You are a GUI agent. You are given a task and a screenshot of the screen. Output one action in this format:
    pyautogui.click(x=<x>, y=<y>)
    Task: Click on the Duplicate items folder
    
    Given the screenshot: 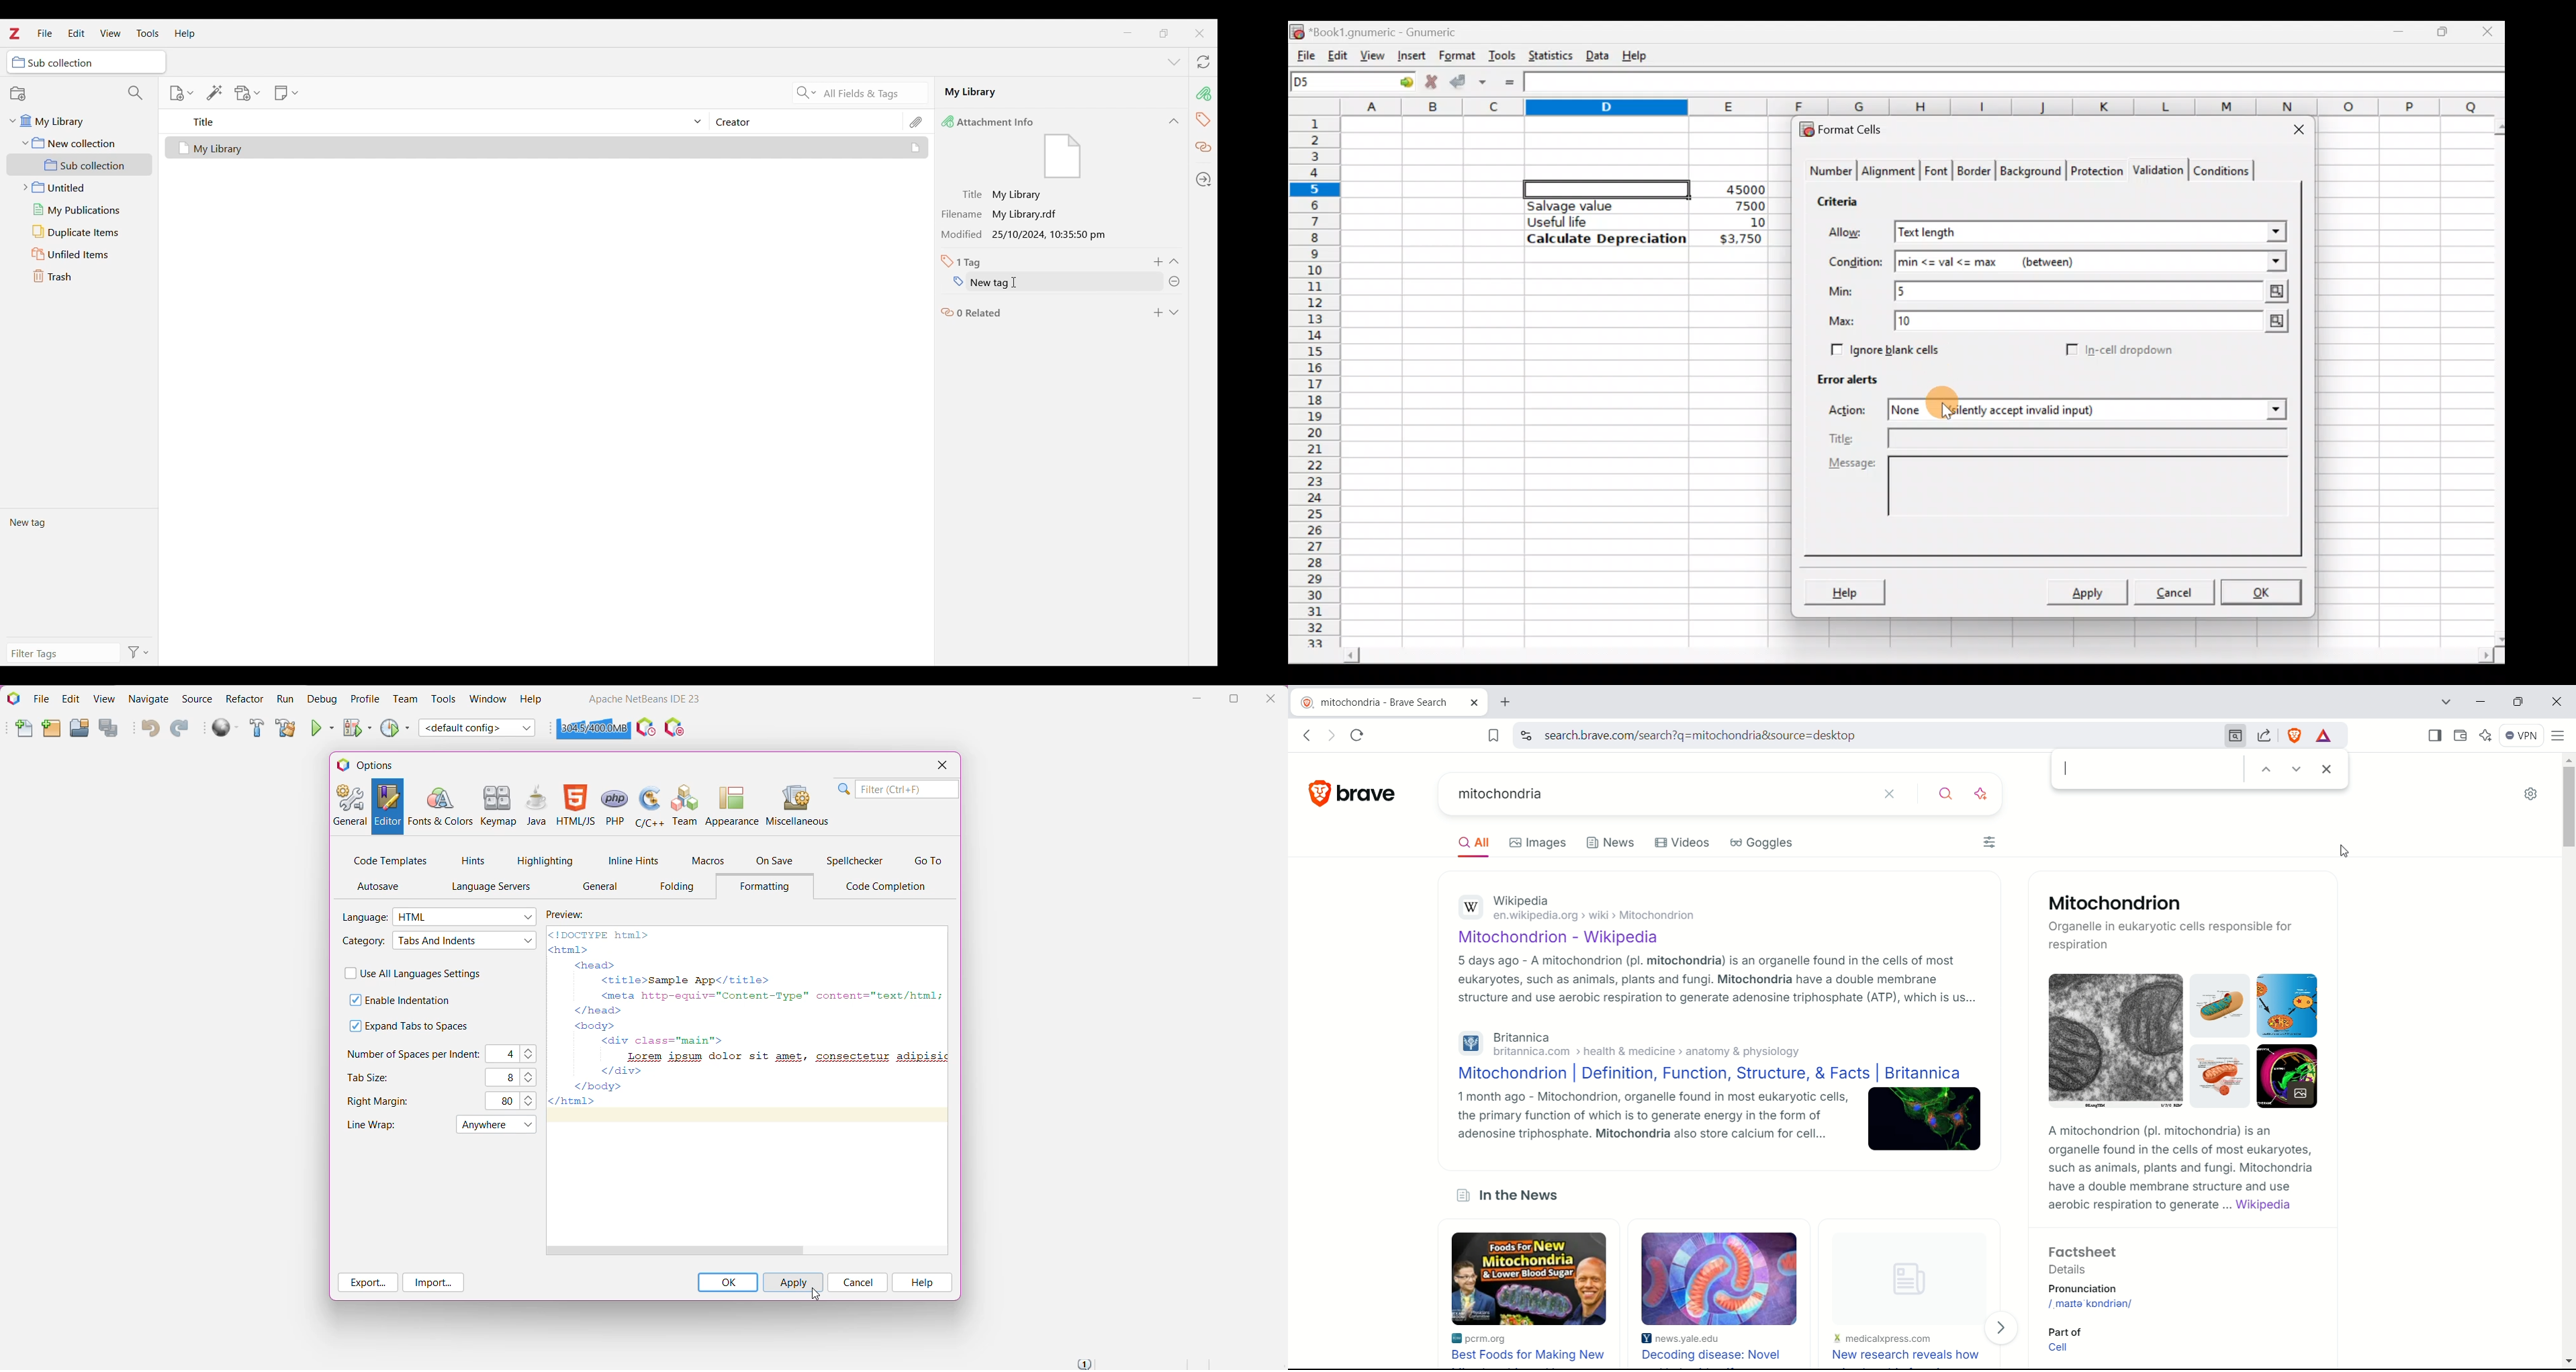 What is the action you would take?
    pyautogui.click(x=80, y=232)
    